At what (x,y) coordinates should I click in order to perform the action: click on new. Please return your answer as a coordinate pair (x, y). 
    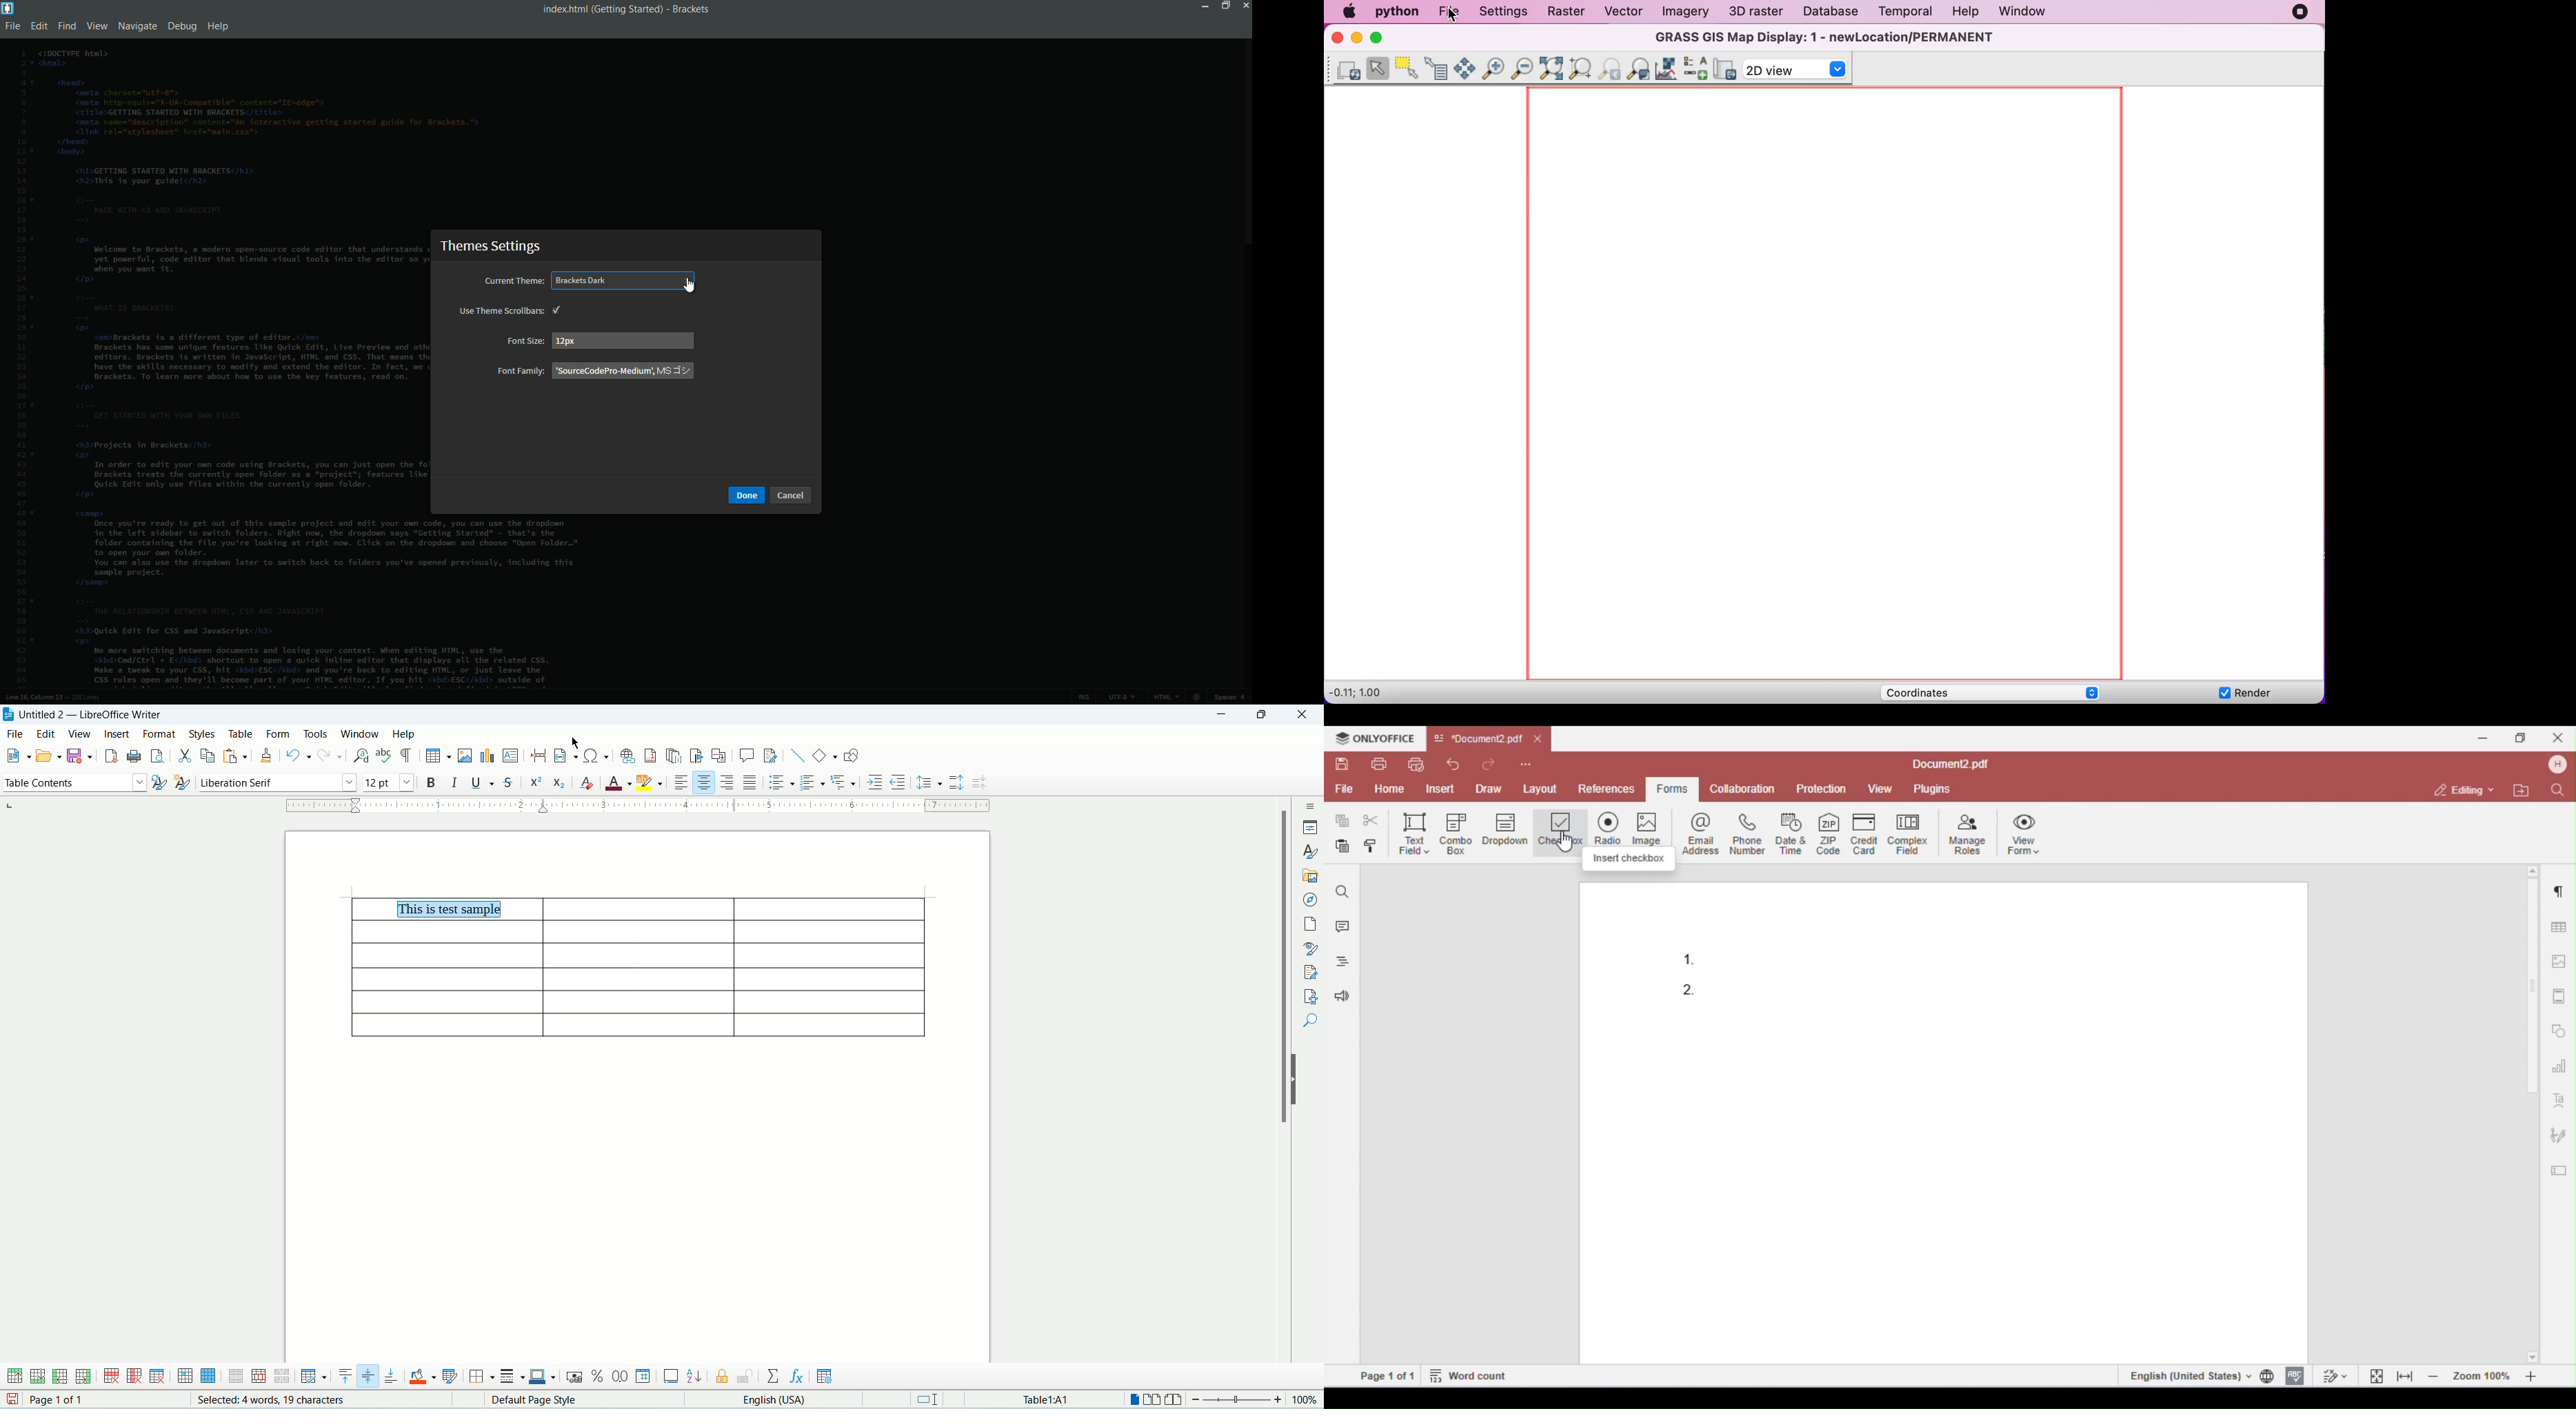
    Looking at the image, I should click on (17, 754).